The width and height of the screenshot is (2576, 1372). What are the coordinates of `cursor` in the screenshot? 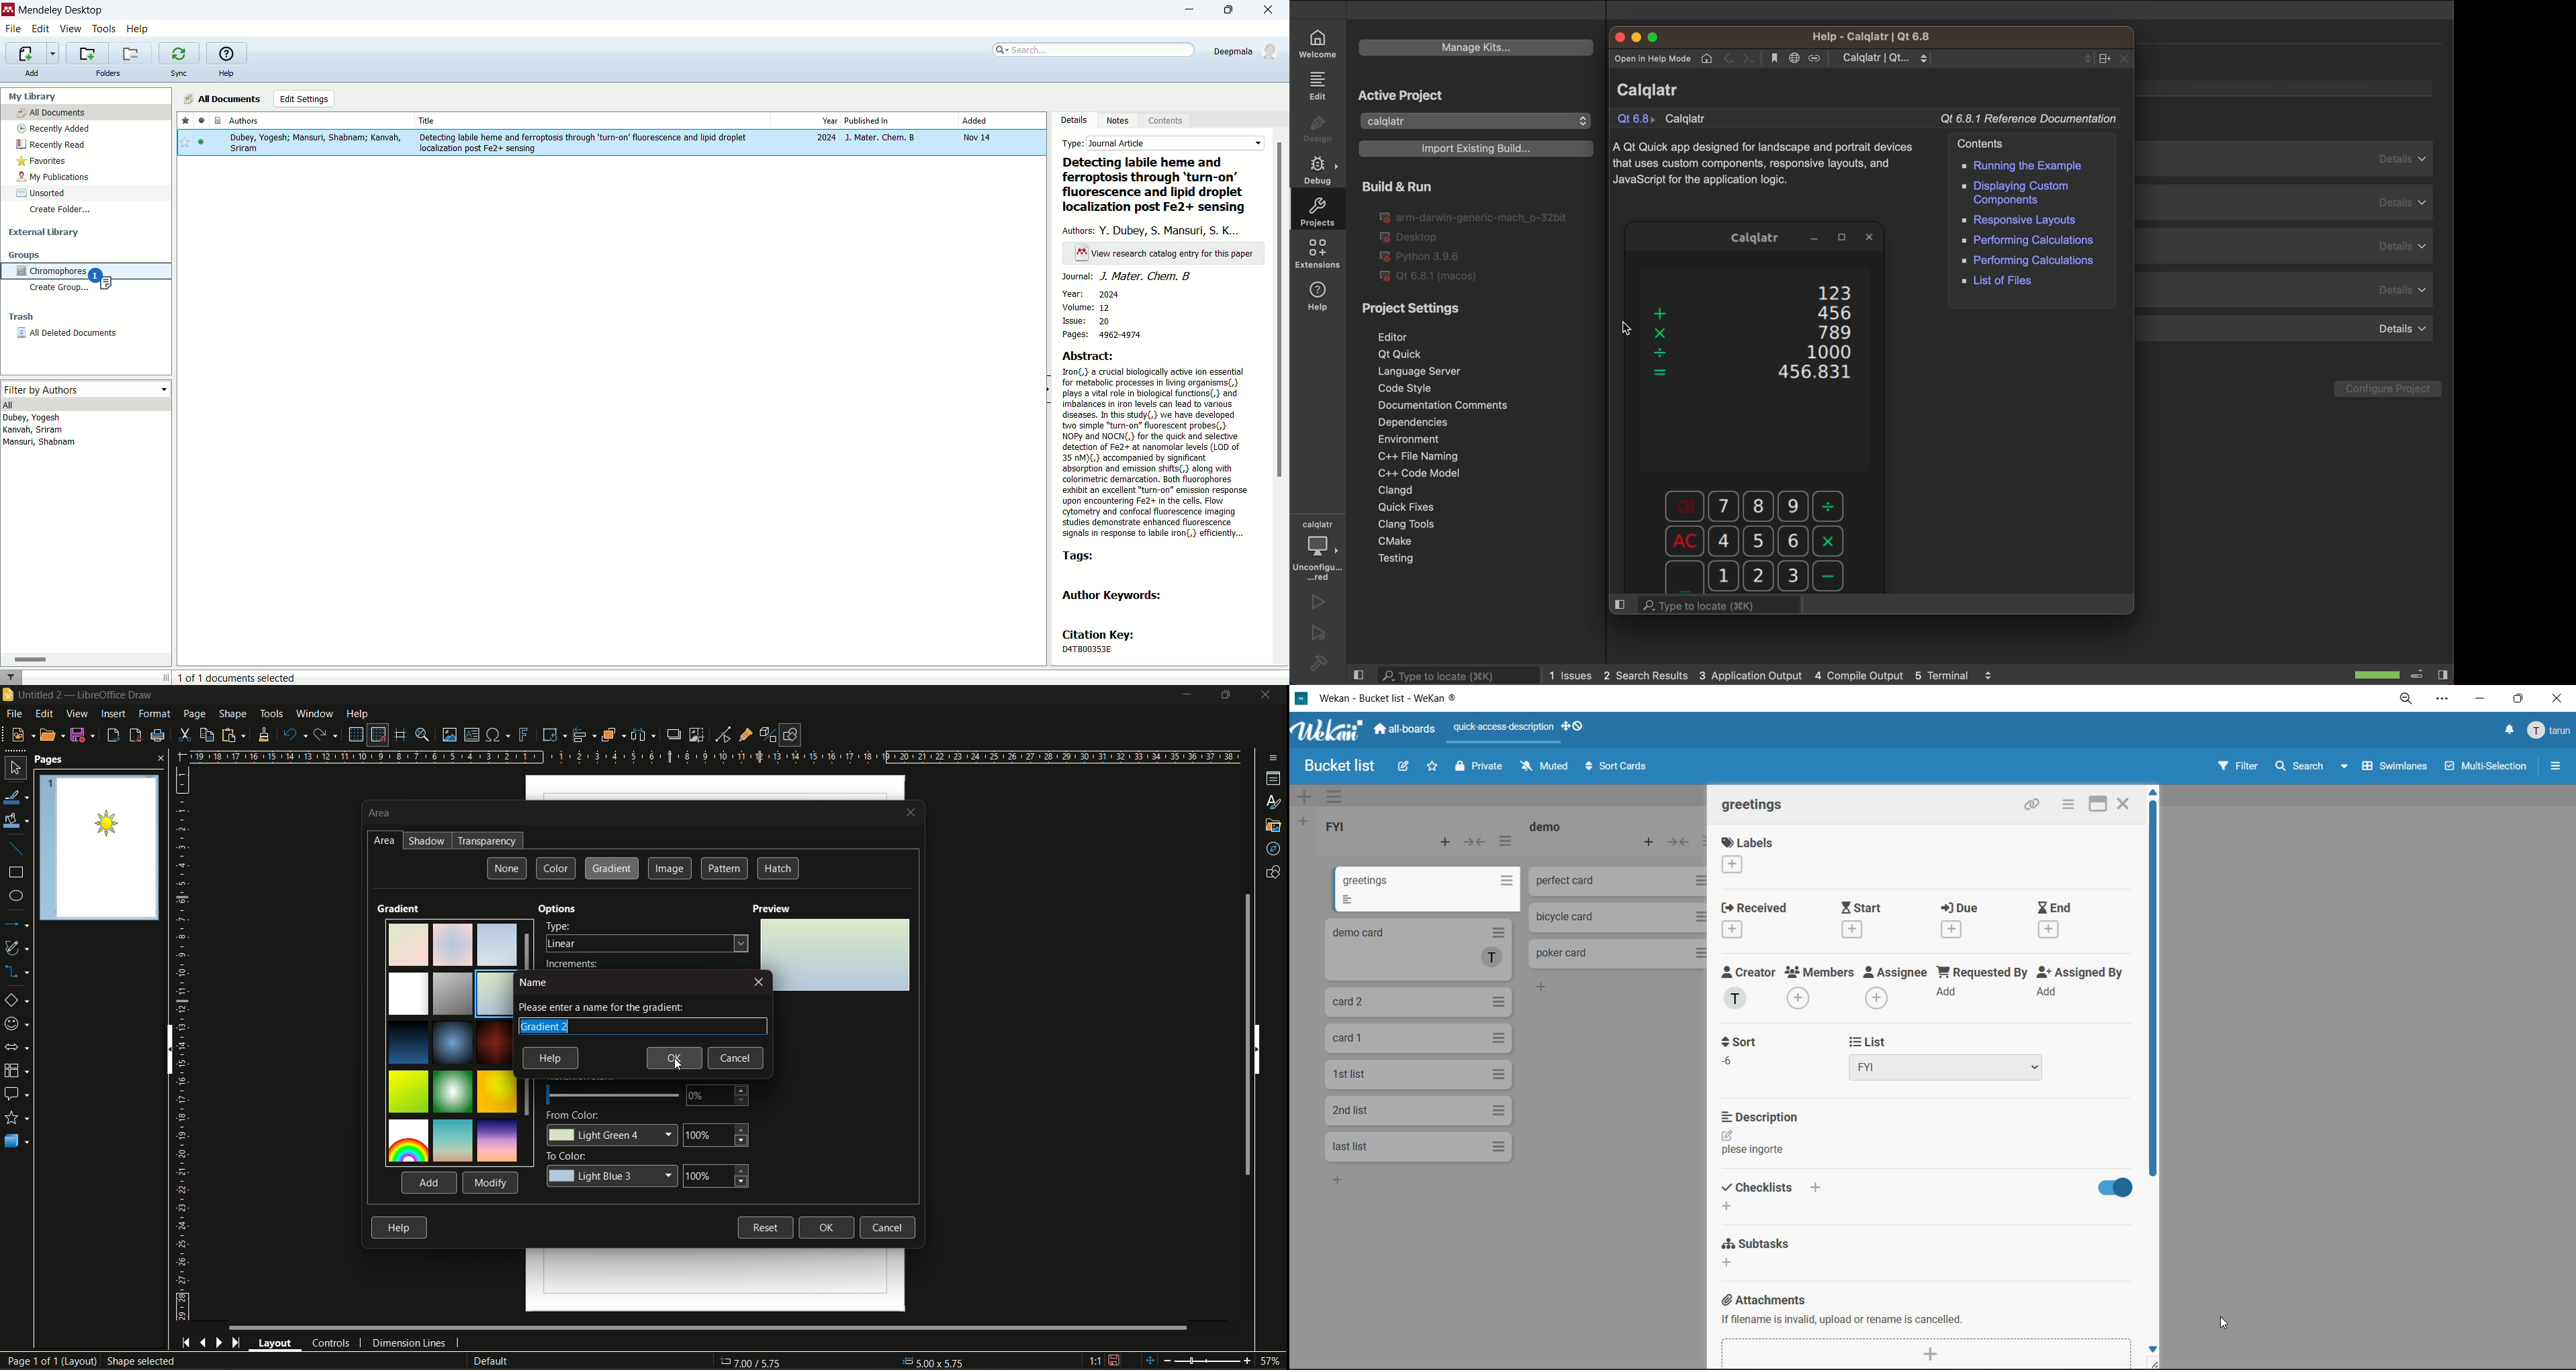 It's located at (1636, 329).